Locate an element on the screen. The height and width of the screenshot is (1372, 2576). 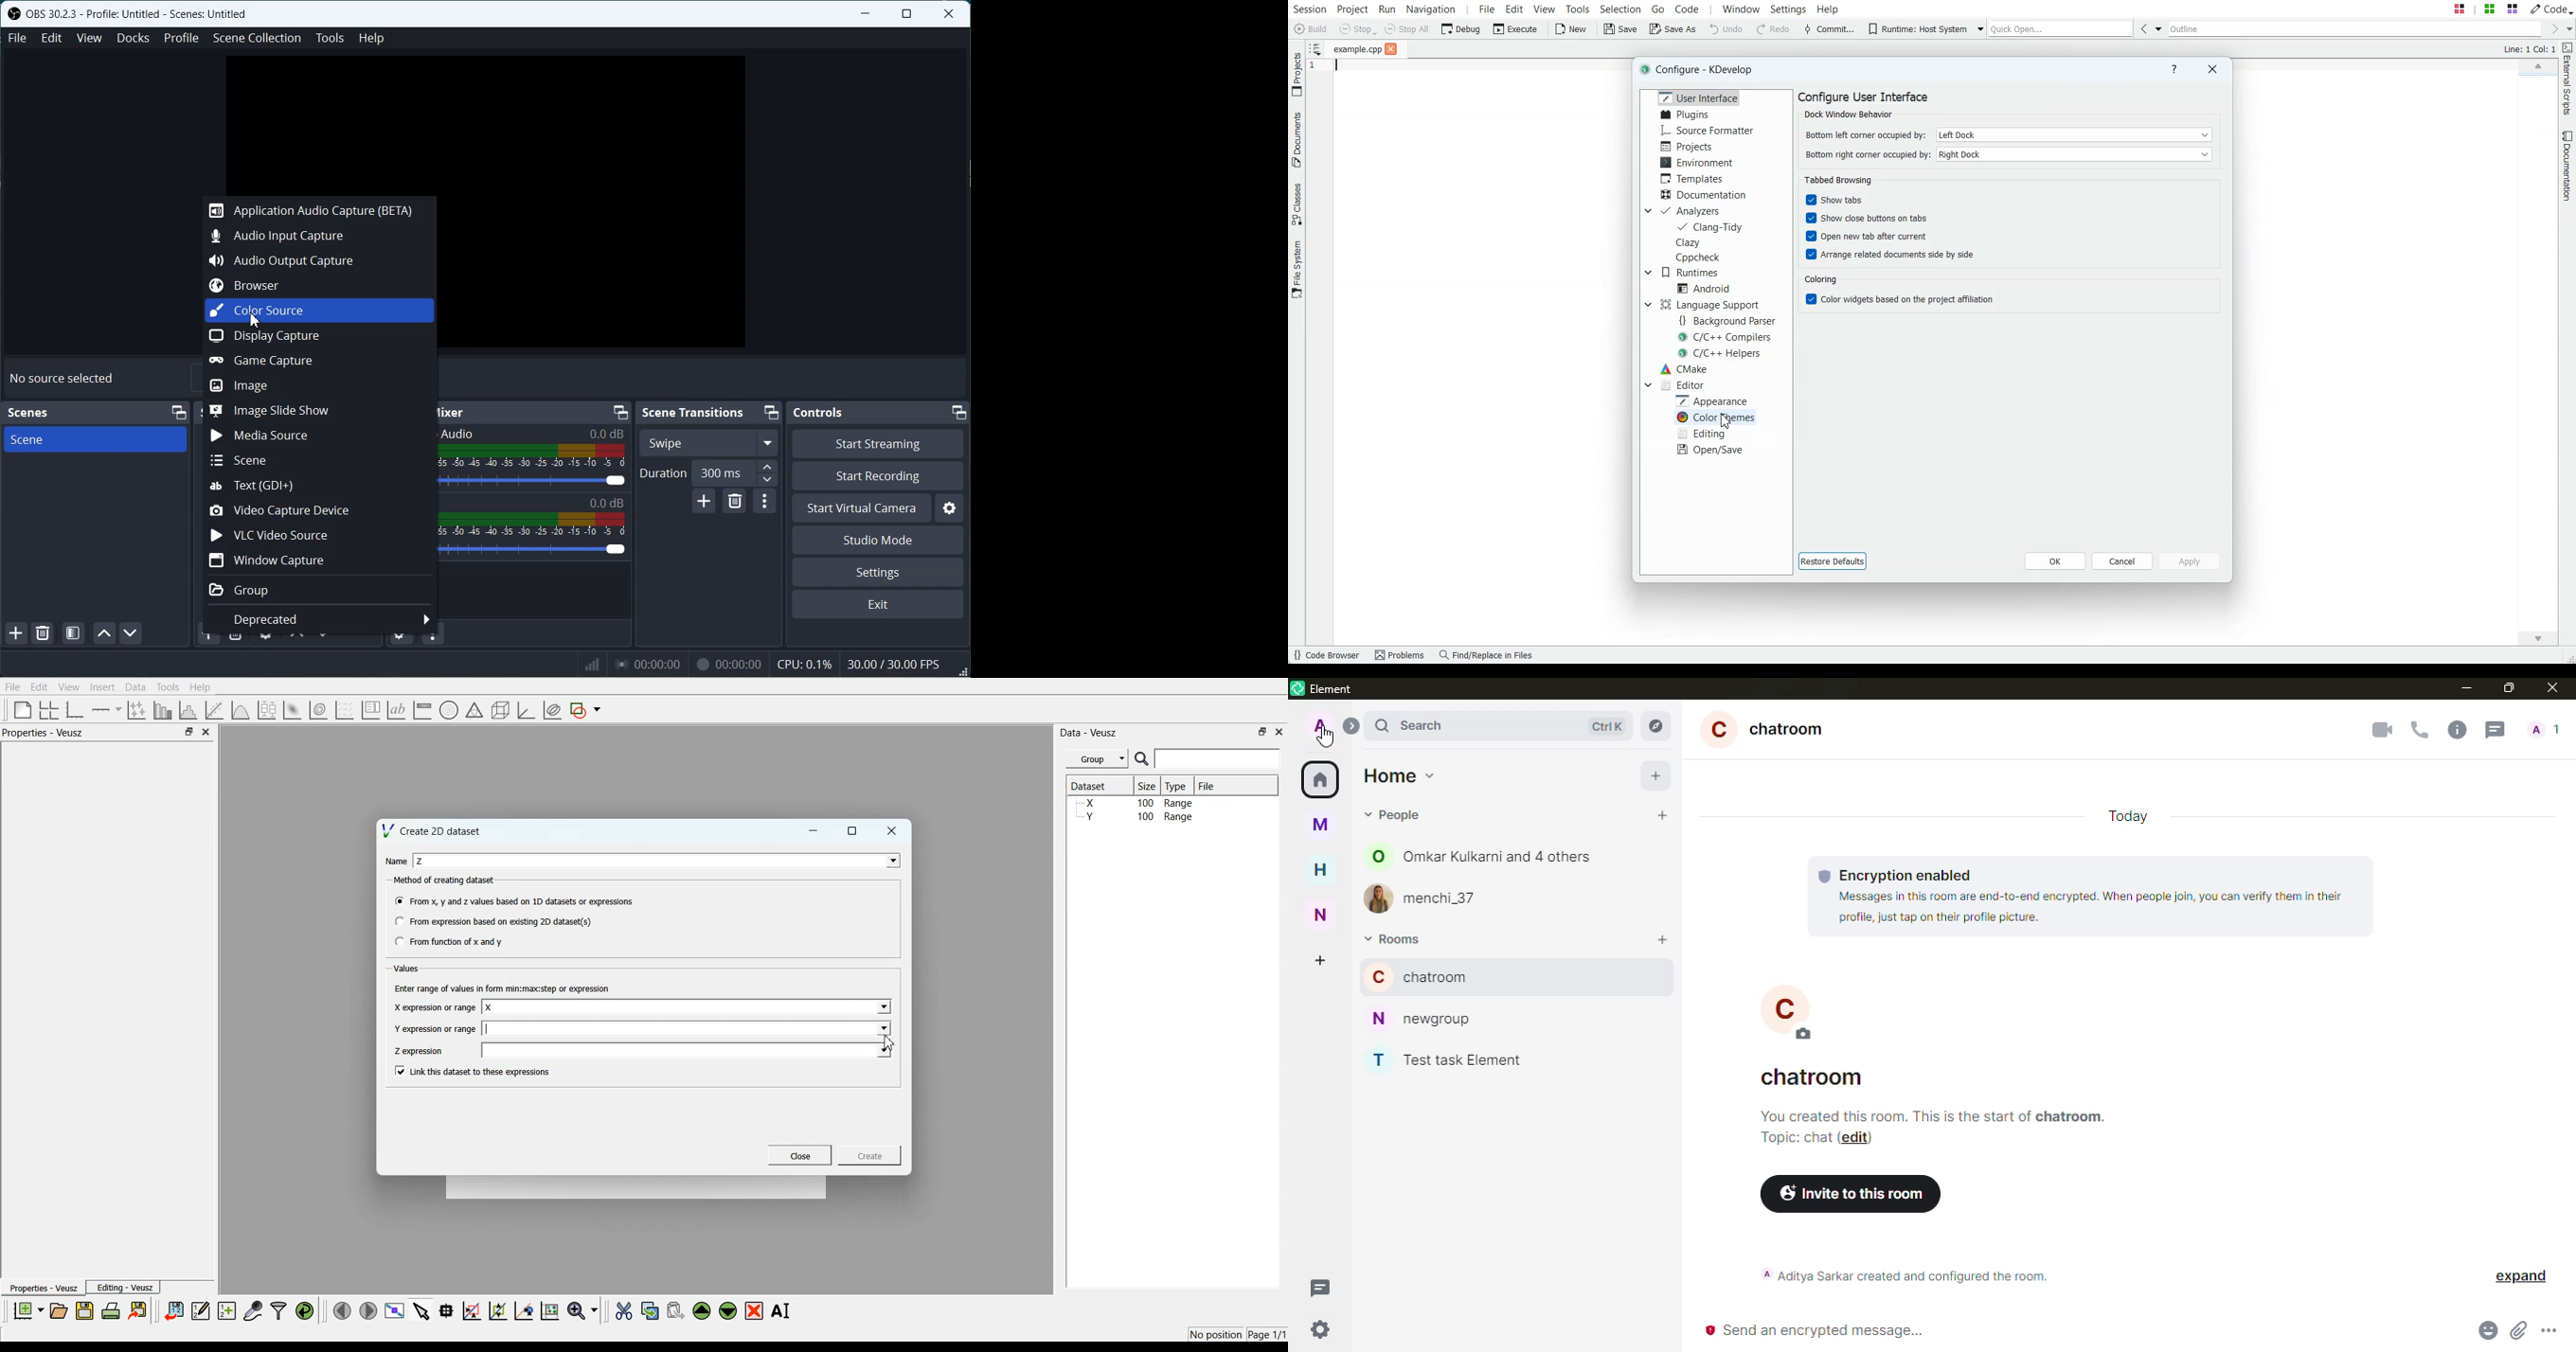
Open scene Filter is located at coordinates (73, 633).